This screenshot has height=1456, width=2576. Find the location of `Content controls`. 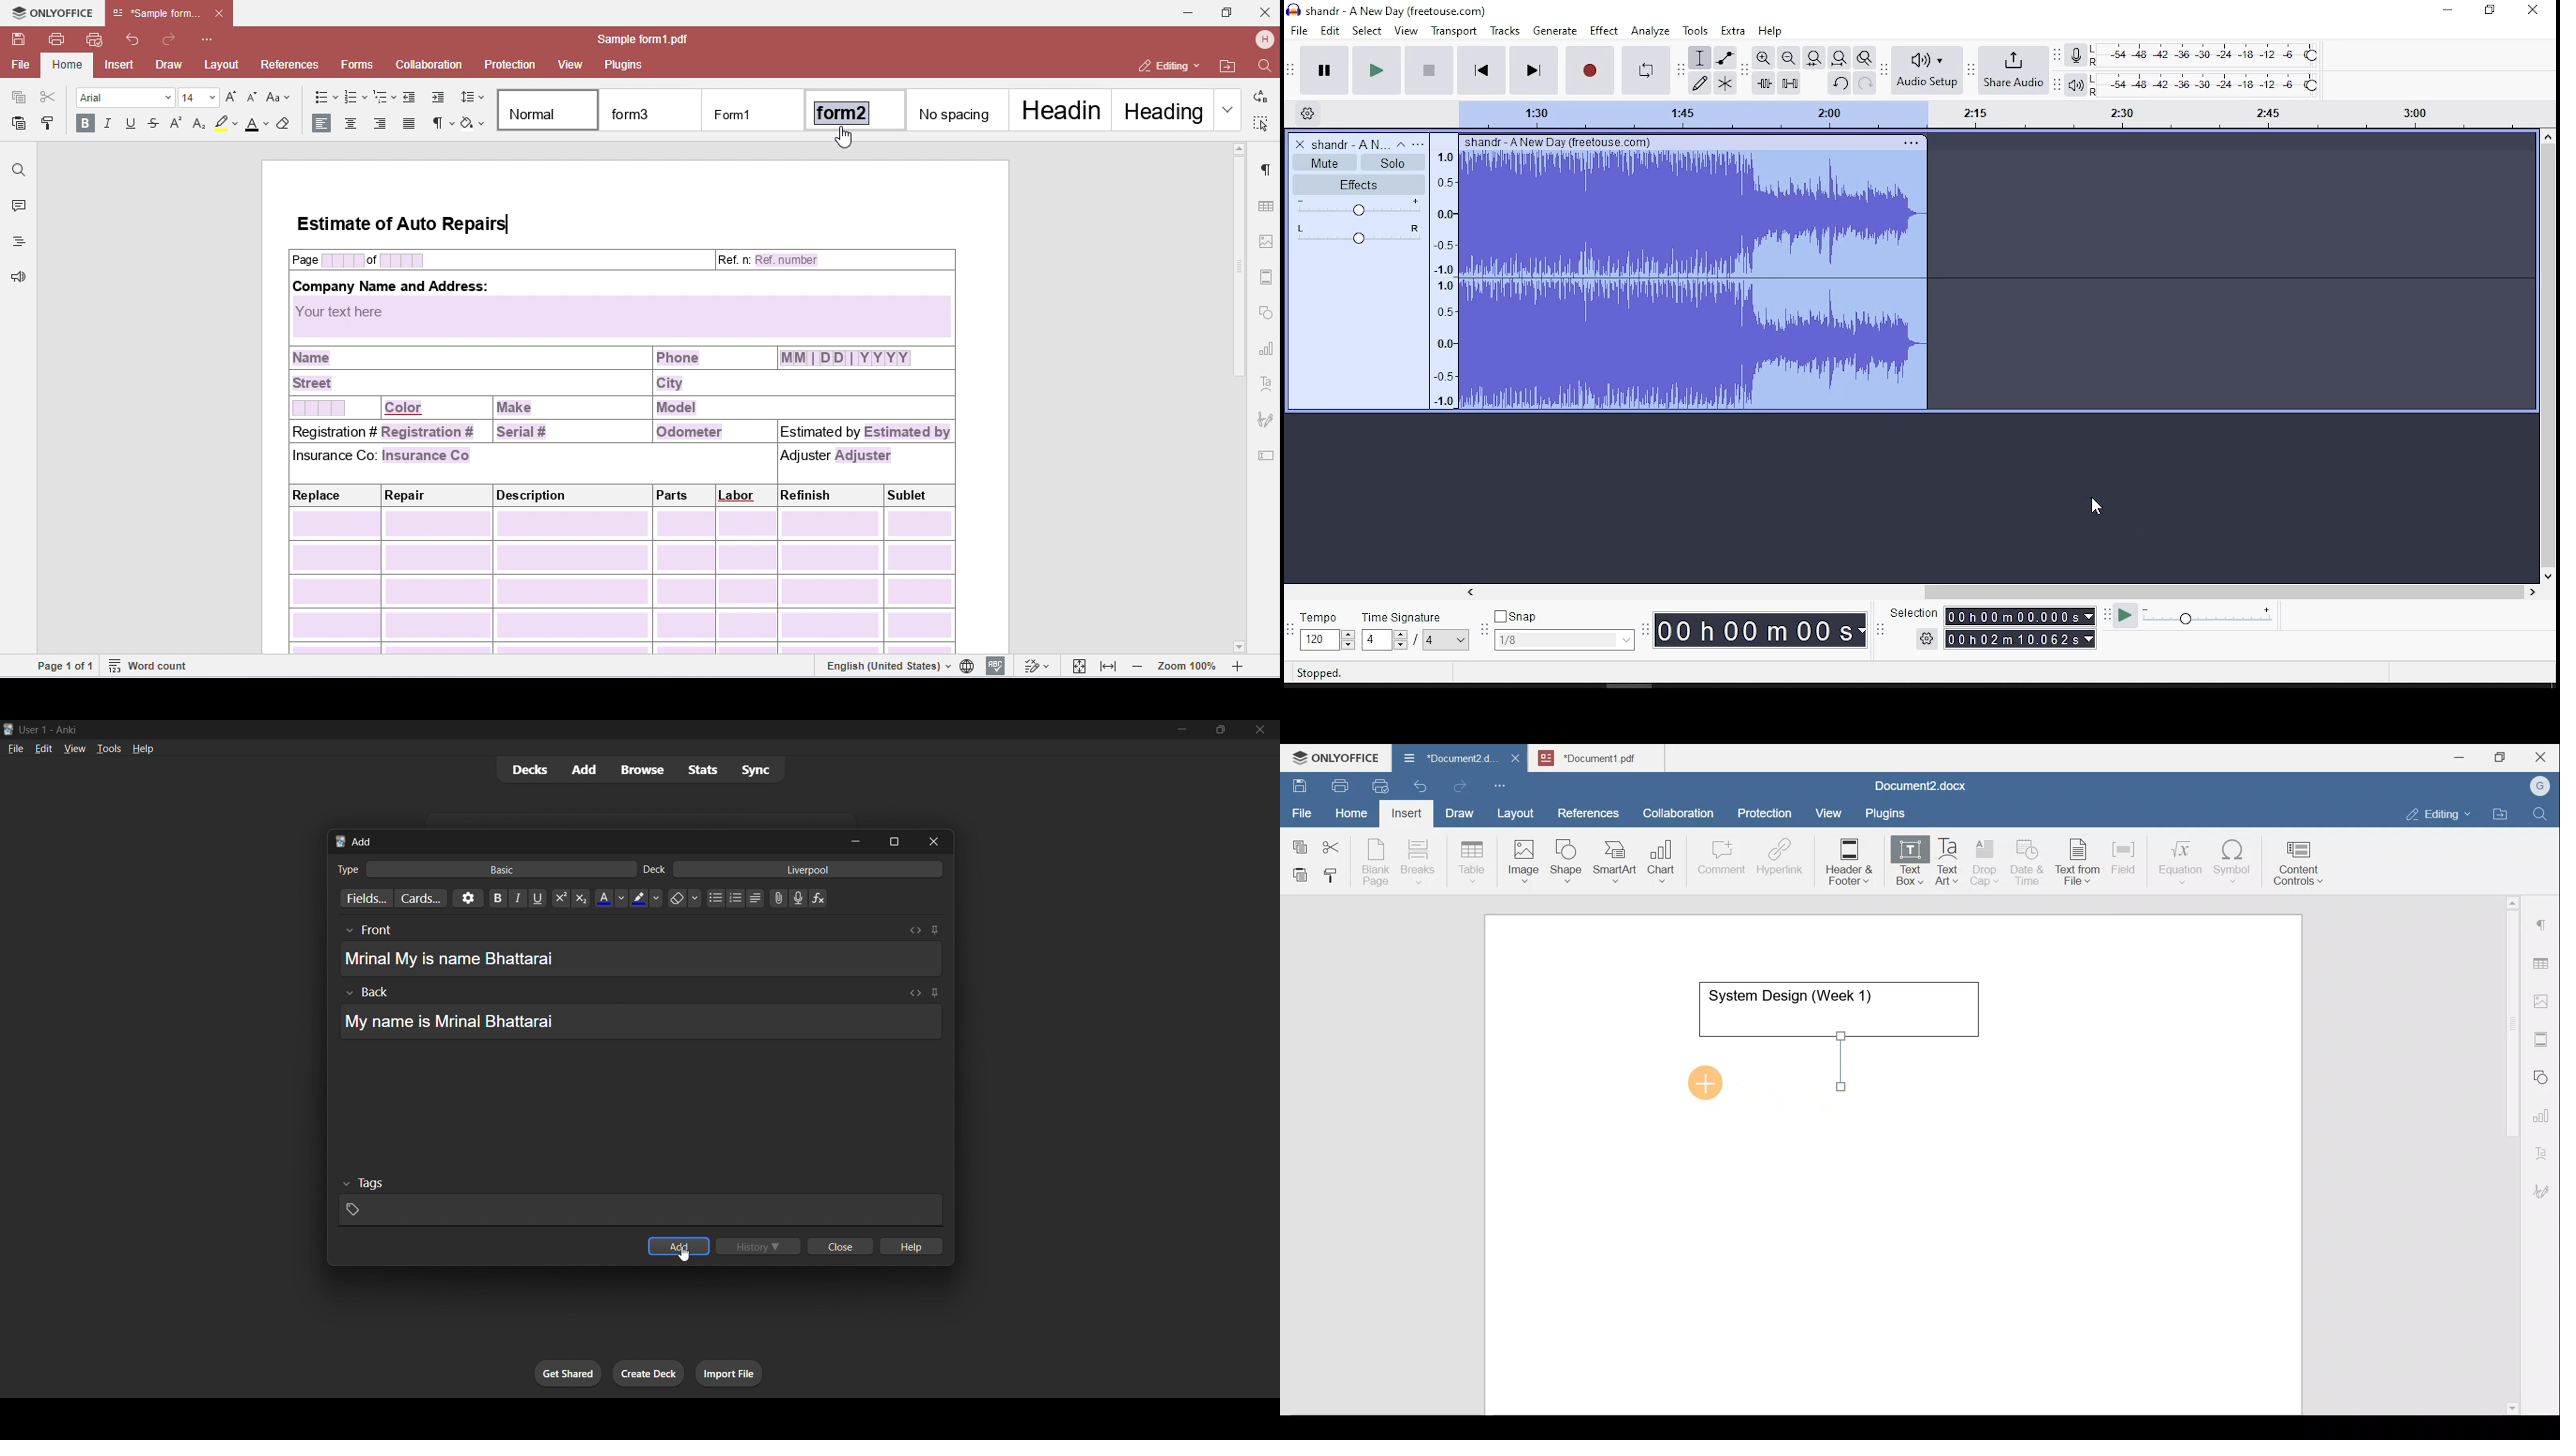

Content controls is located at coordinates (2301, 867).